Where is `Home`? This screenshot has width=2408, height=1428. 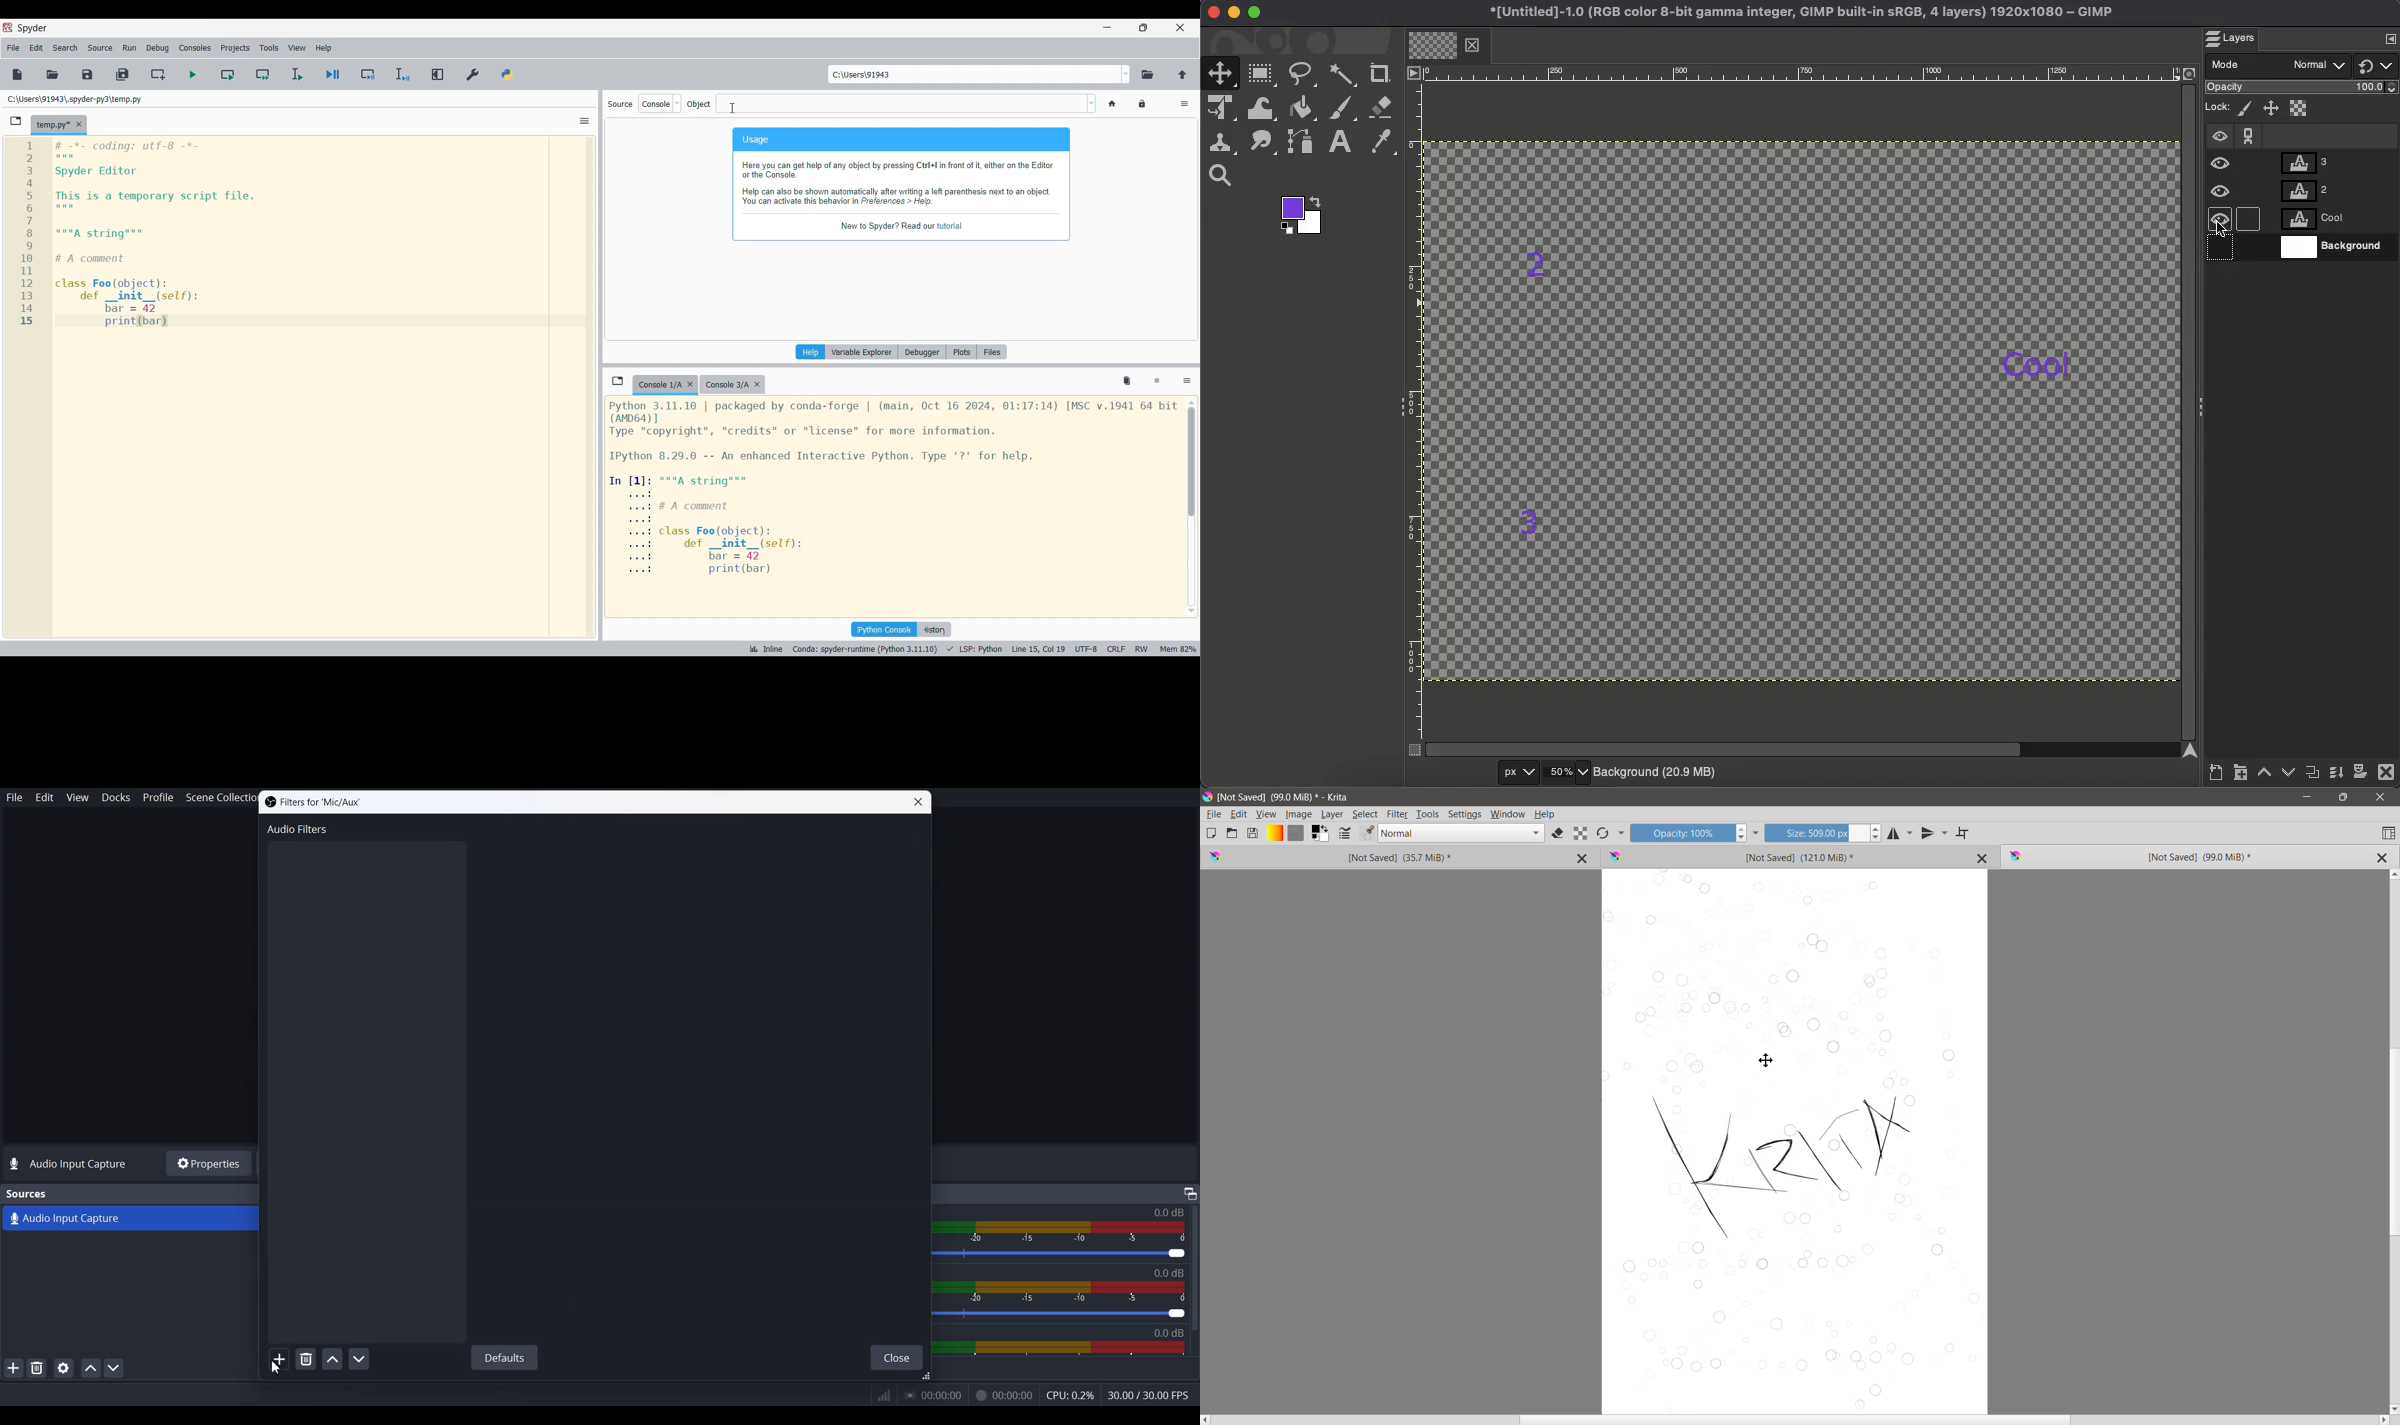 Home is located at coordinates (1113, 104).